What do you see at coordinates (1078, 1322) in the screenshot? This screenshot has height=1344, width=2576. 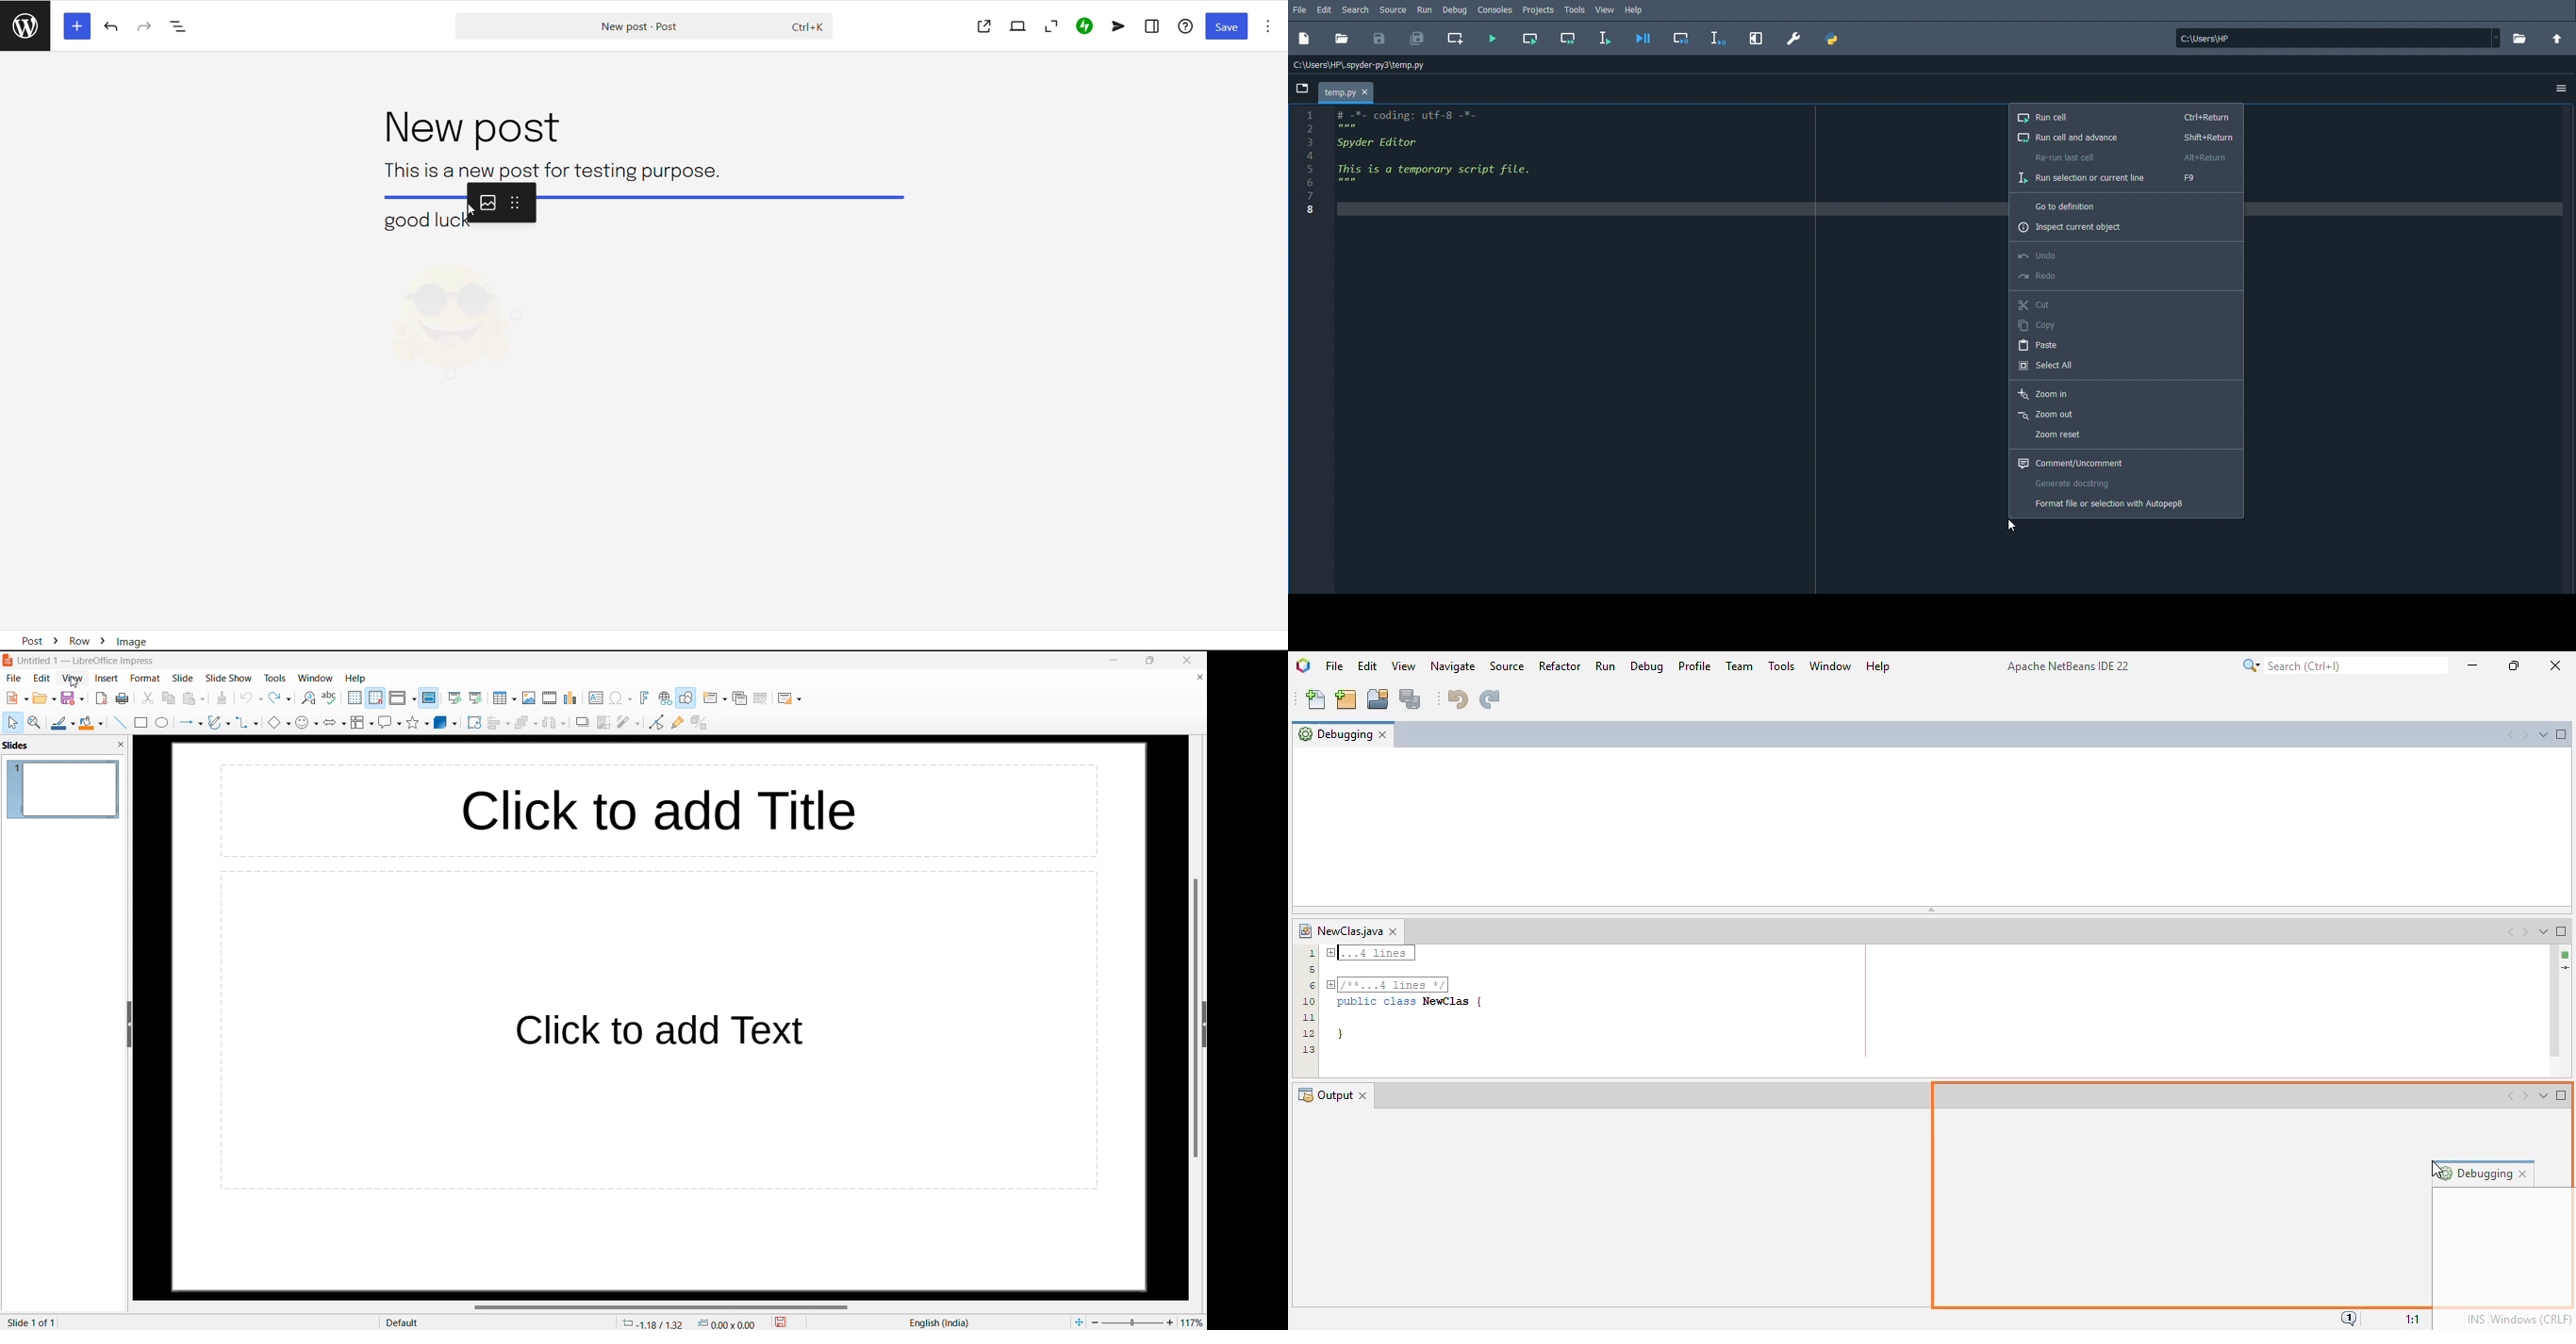 I see `fit to page` at bounding box center [1078, 1322].